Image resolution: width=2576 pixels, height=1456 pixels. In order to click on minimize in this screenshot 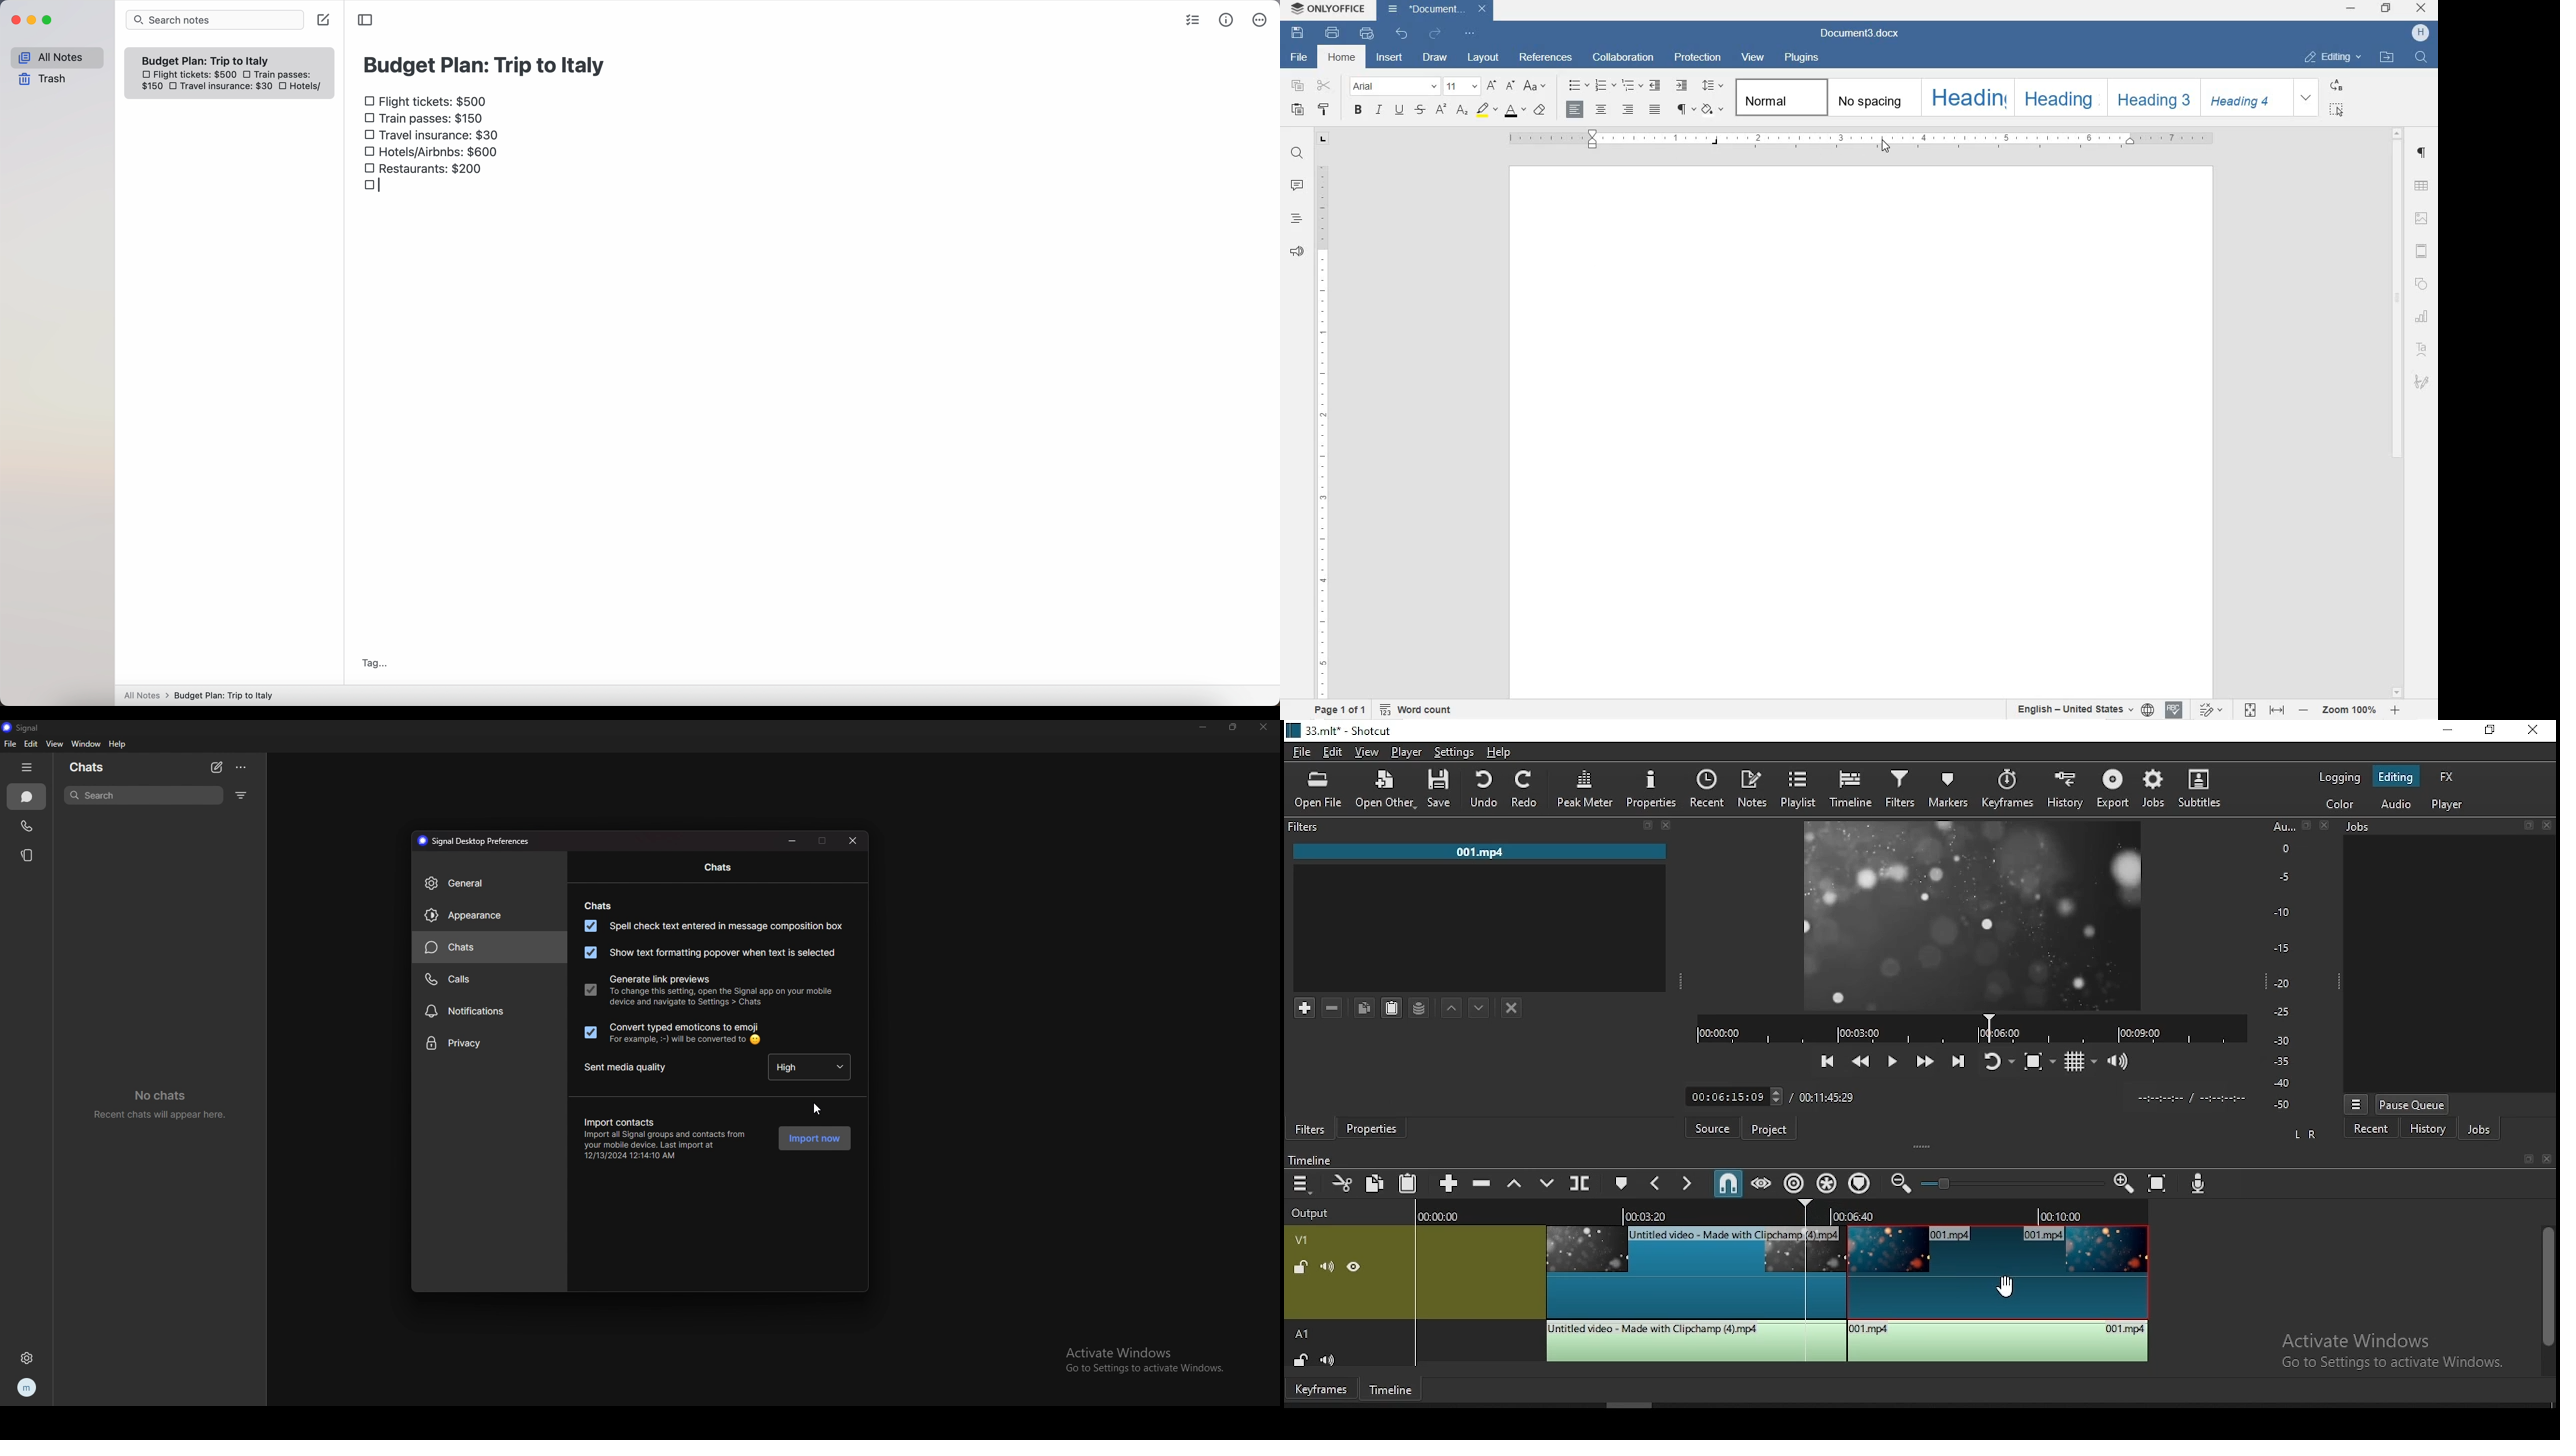, I will do `click(1203, 727)`.